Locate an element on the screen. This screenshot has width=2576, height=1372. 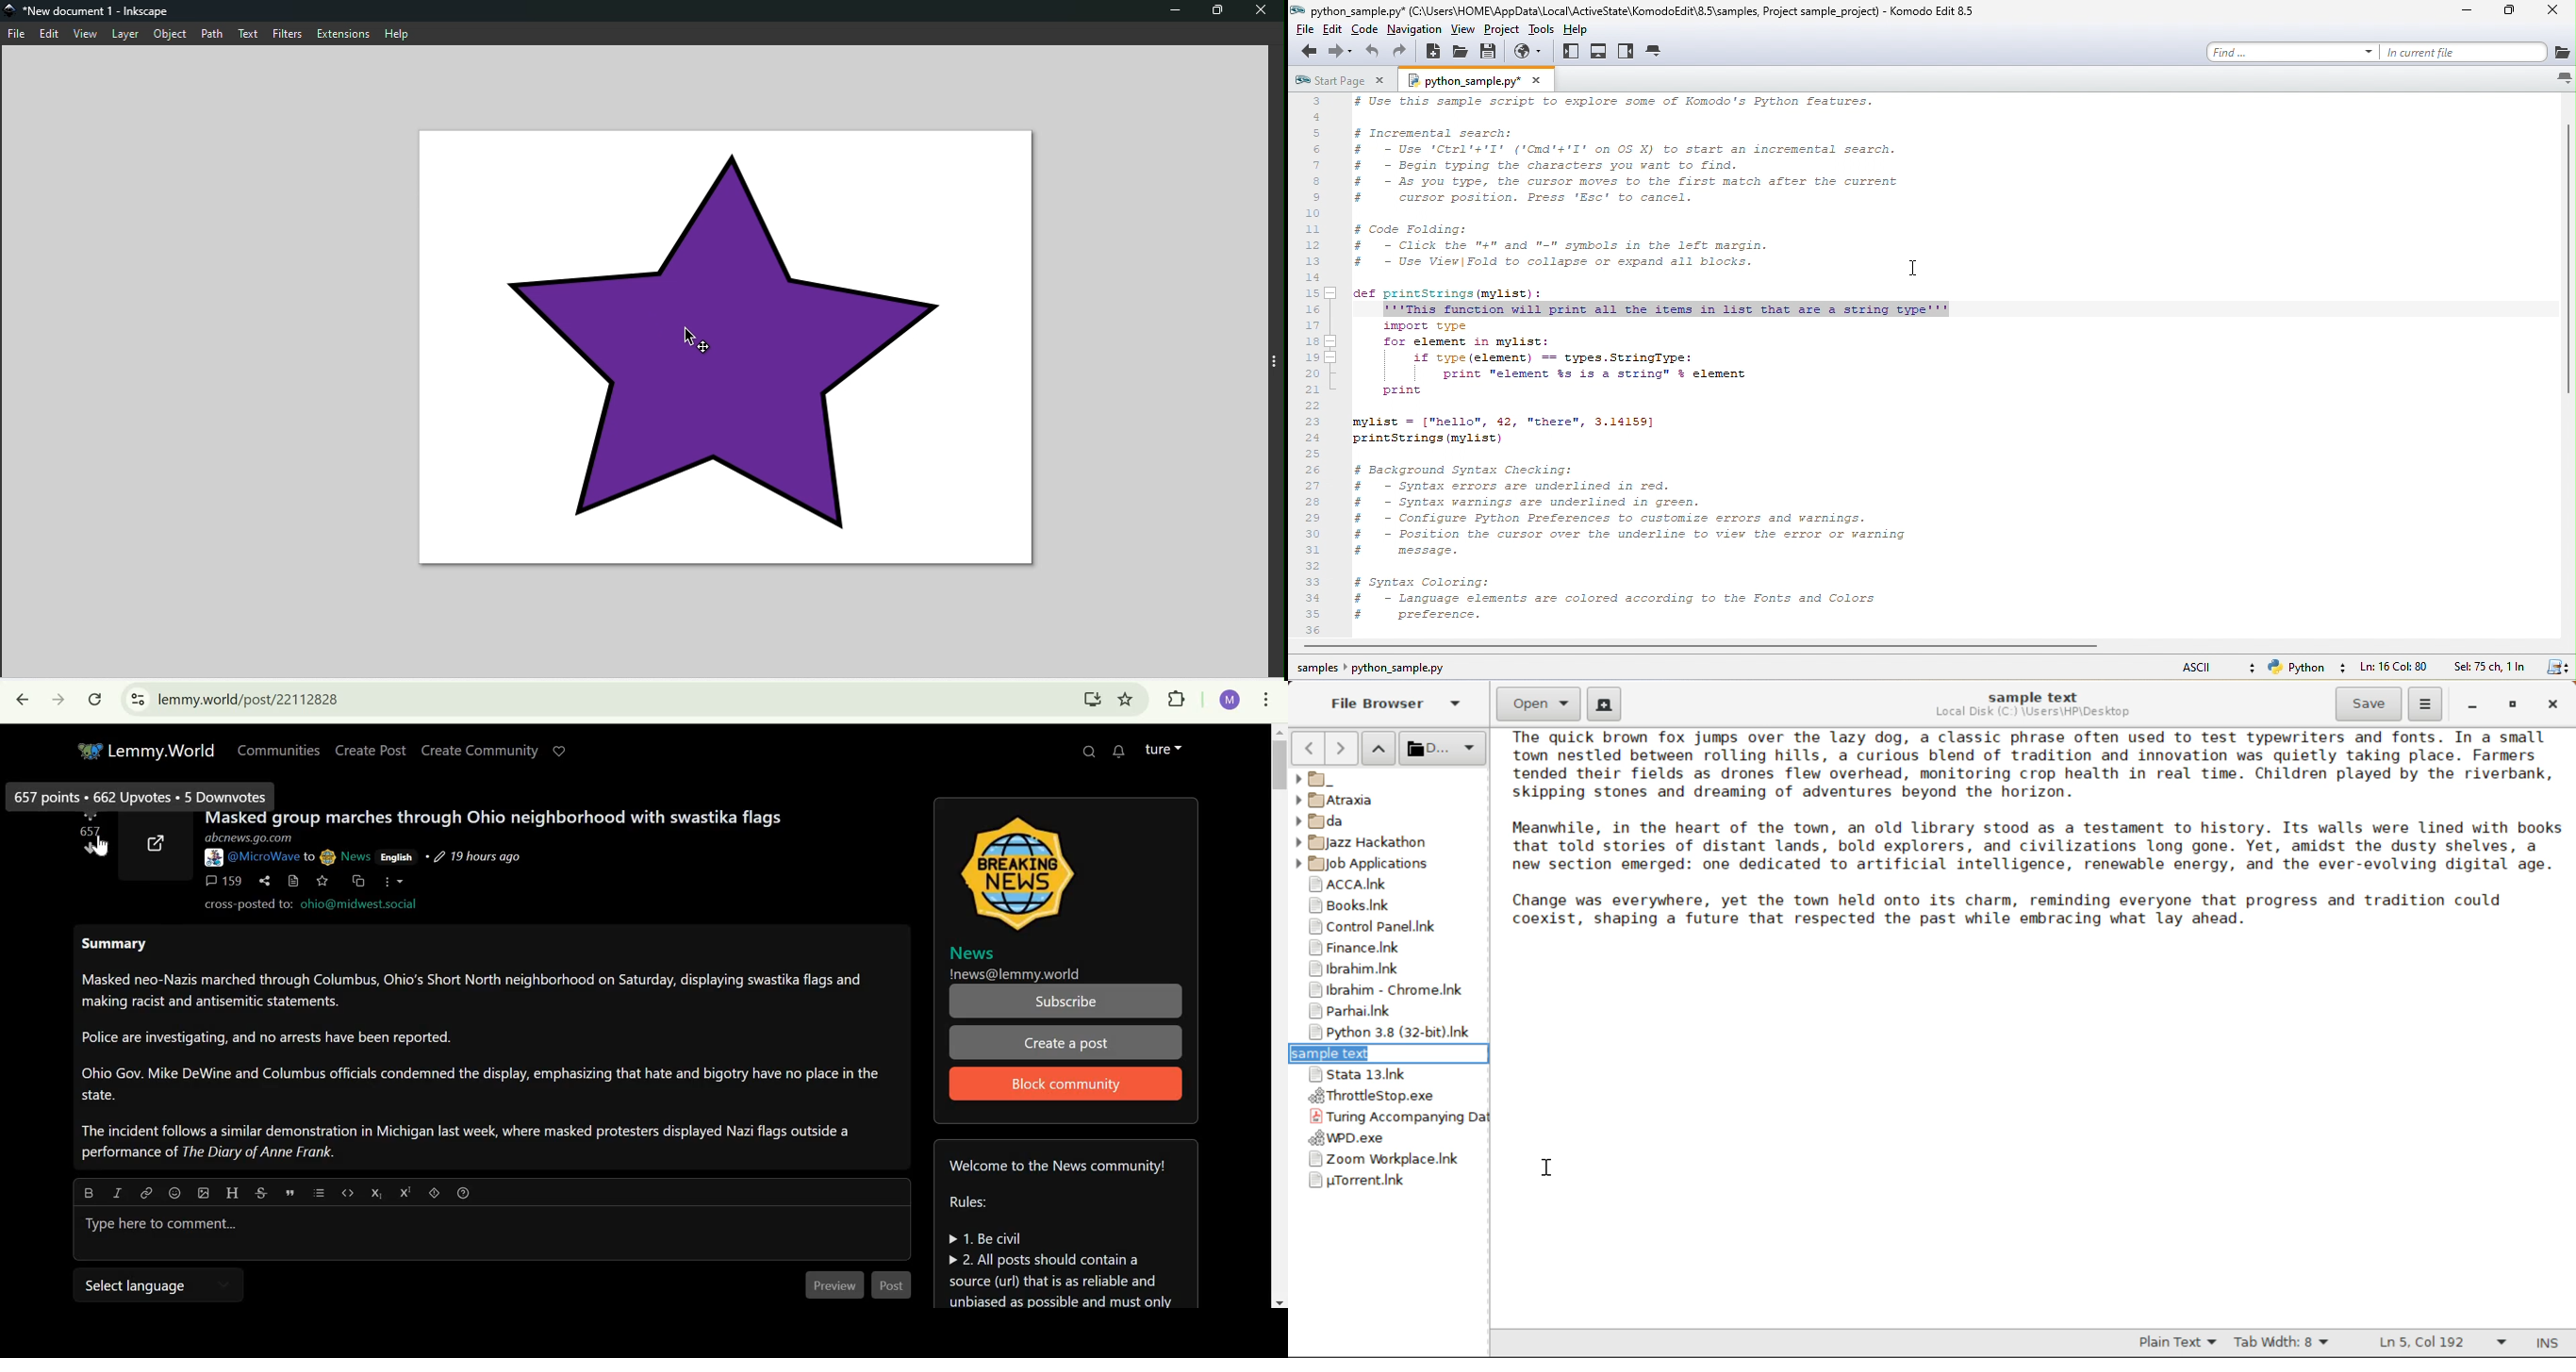
Summary is located at coordinates (484, 1053).